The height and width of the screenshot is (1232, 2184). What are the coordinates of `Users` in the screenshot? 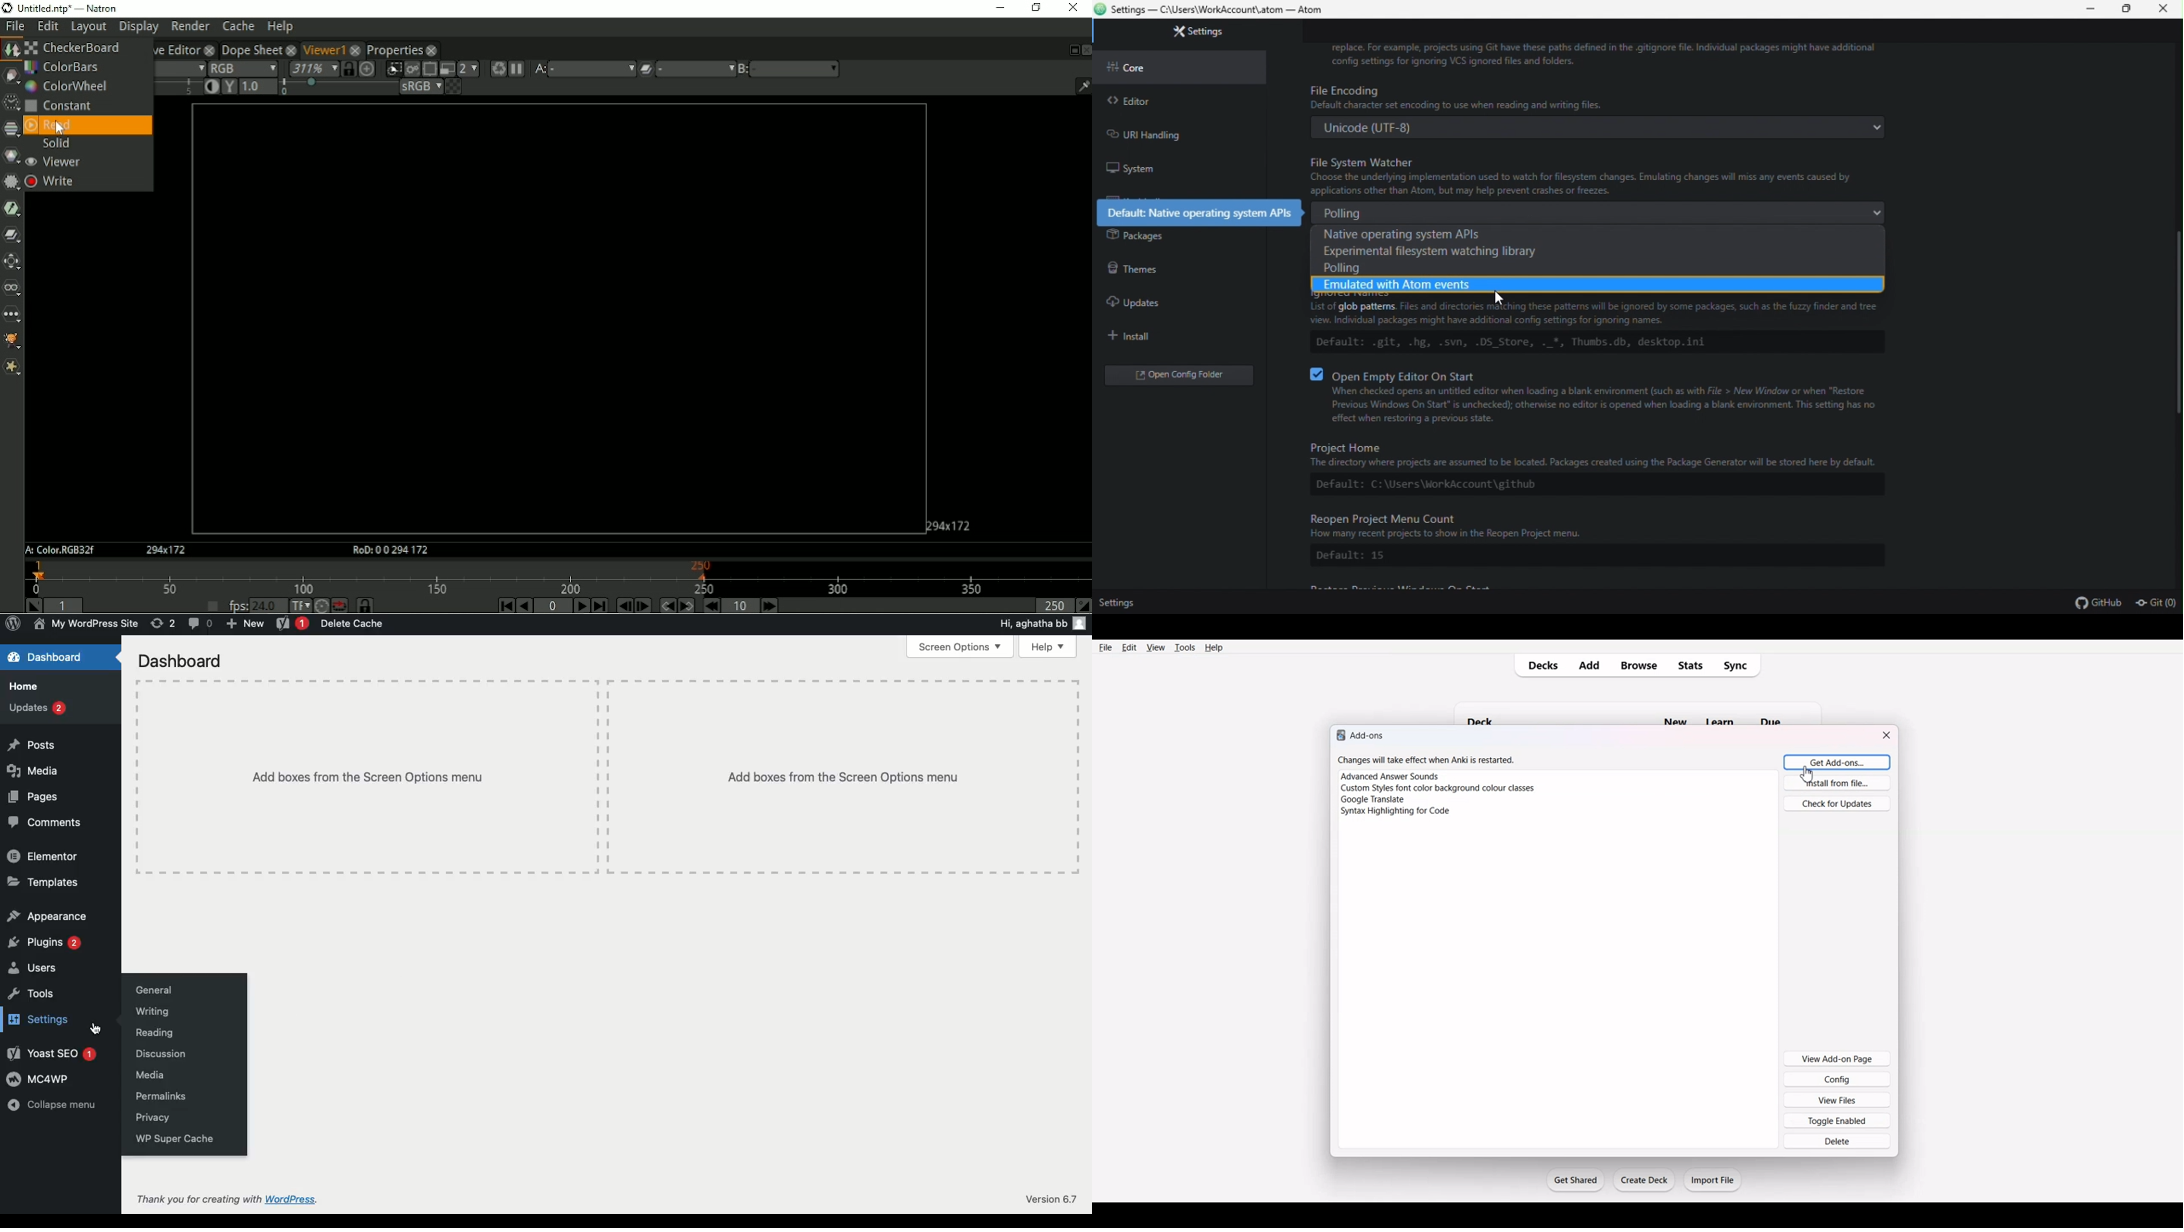 It's located at (30, 968).